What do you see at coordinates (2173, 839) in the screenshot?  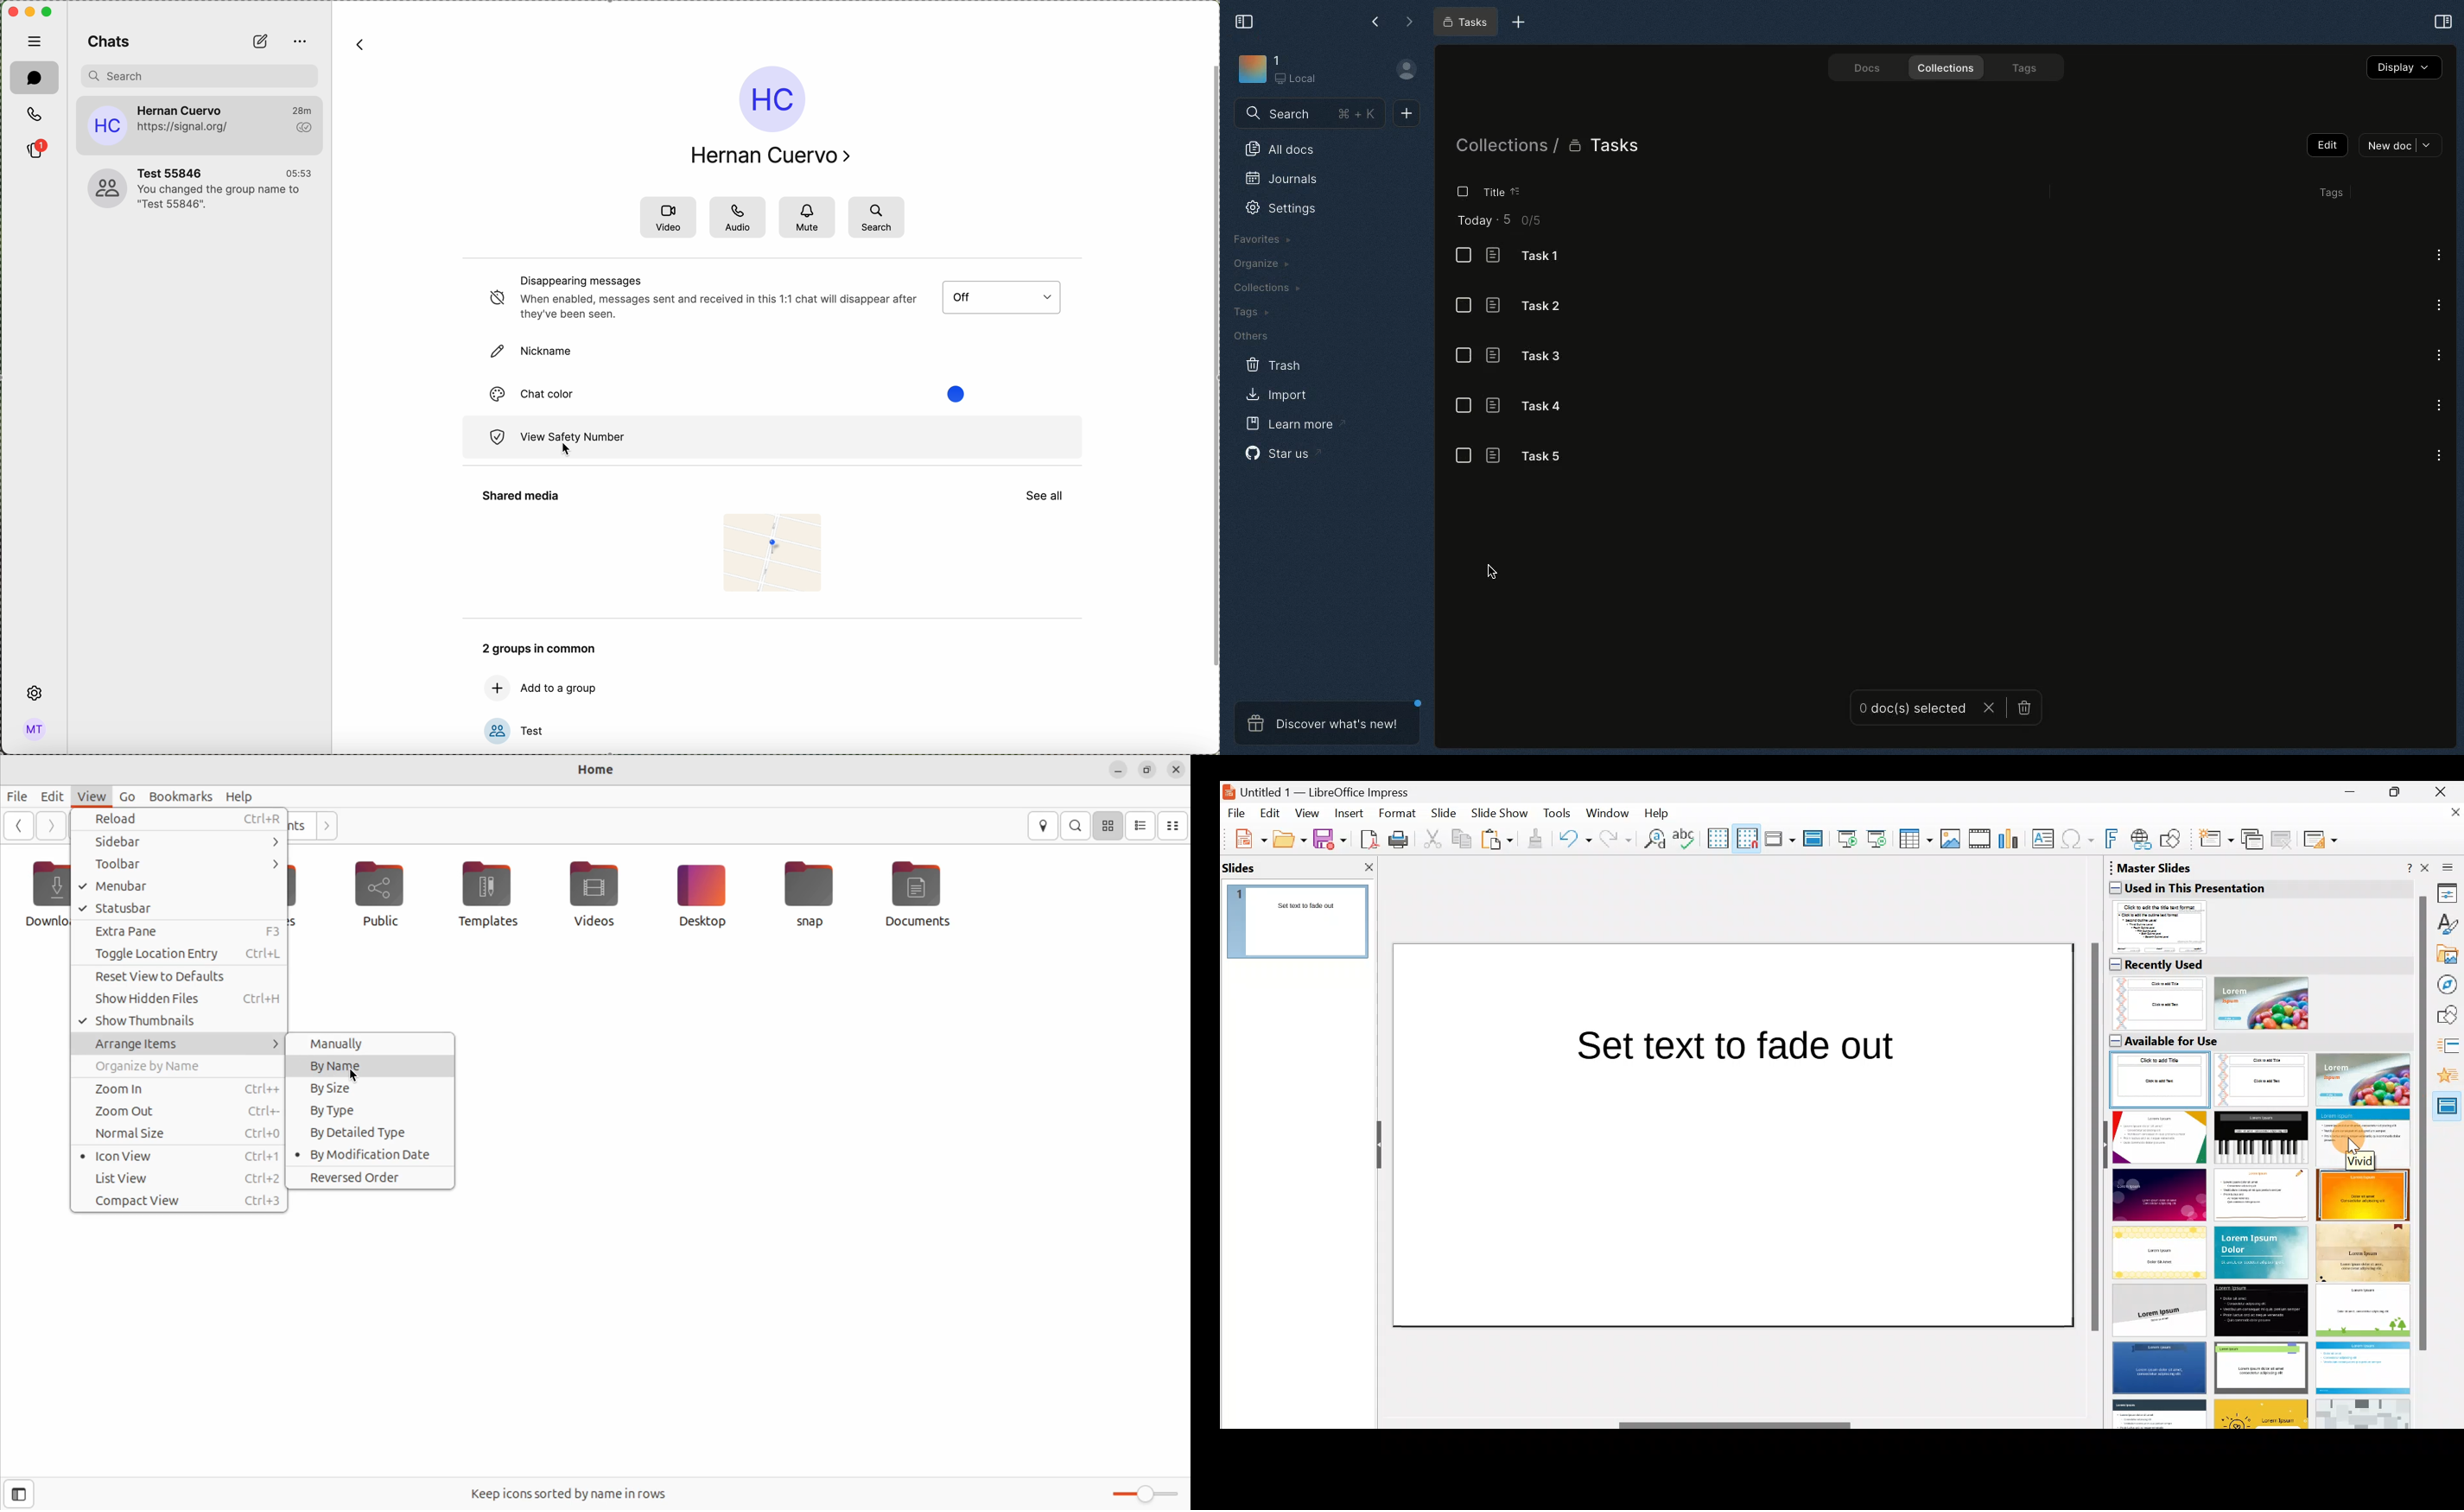 I see `Show draw functions` at bounding box center [2173, 839].